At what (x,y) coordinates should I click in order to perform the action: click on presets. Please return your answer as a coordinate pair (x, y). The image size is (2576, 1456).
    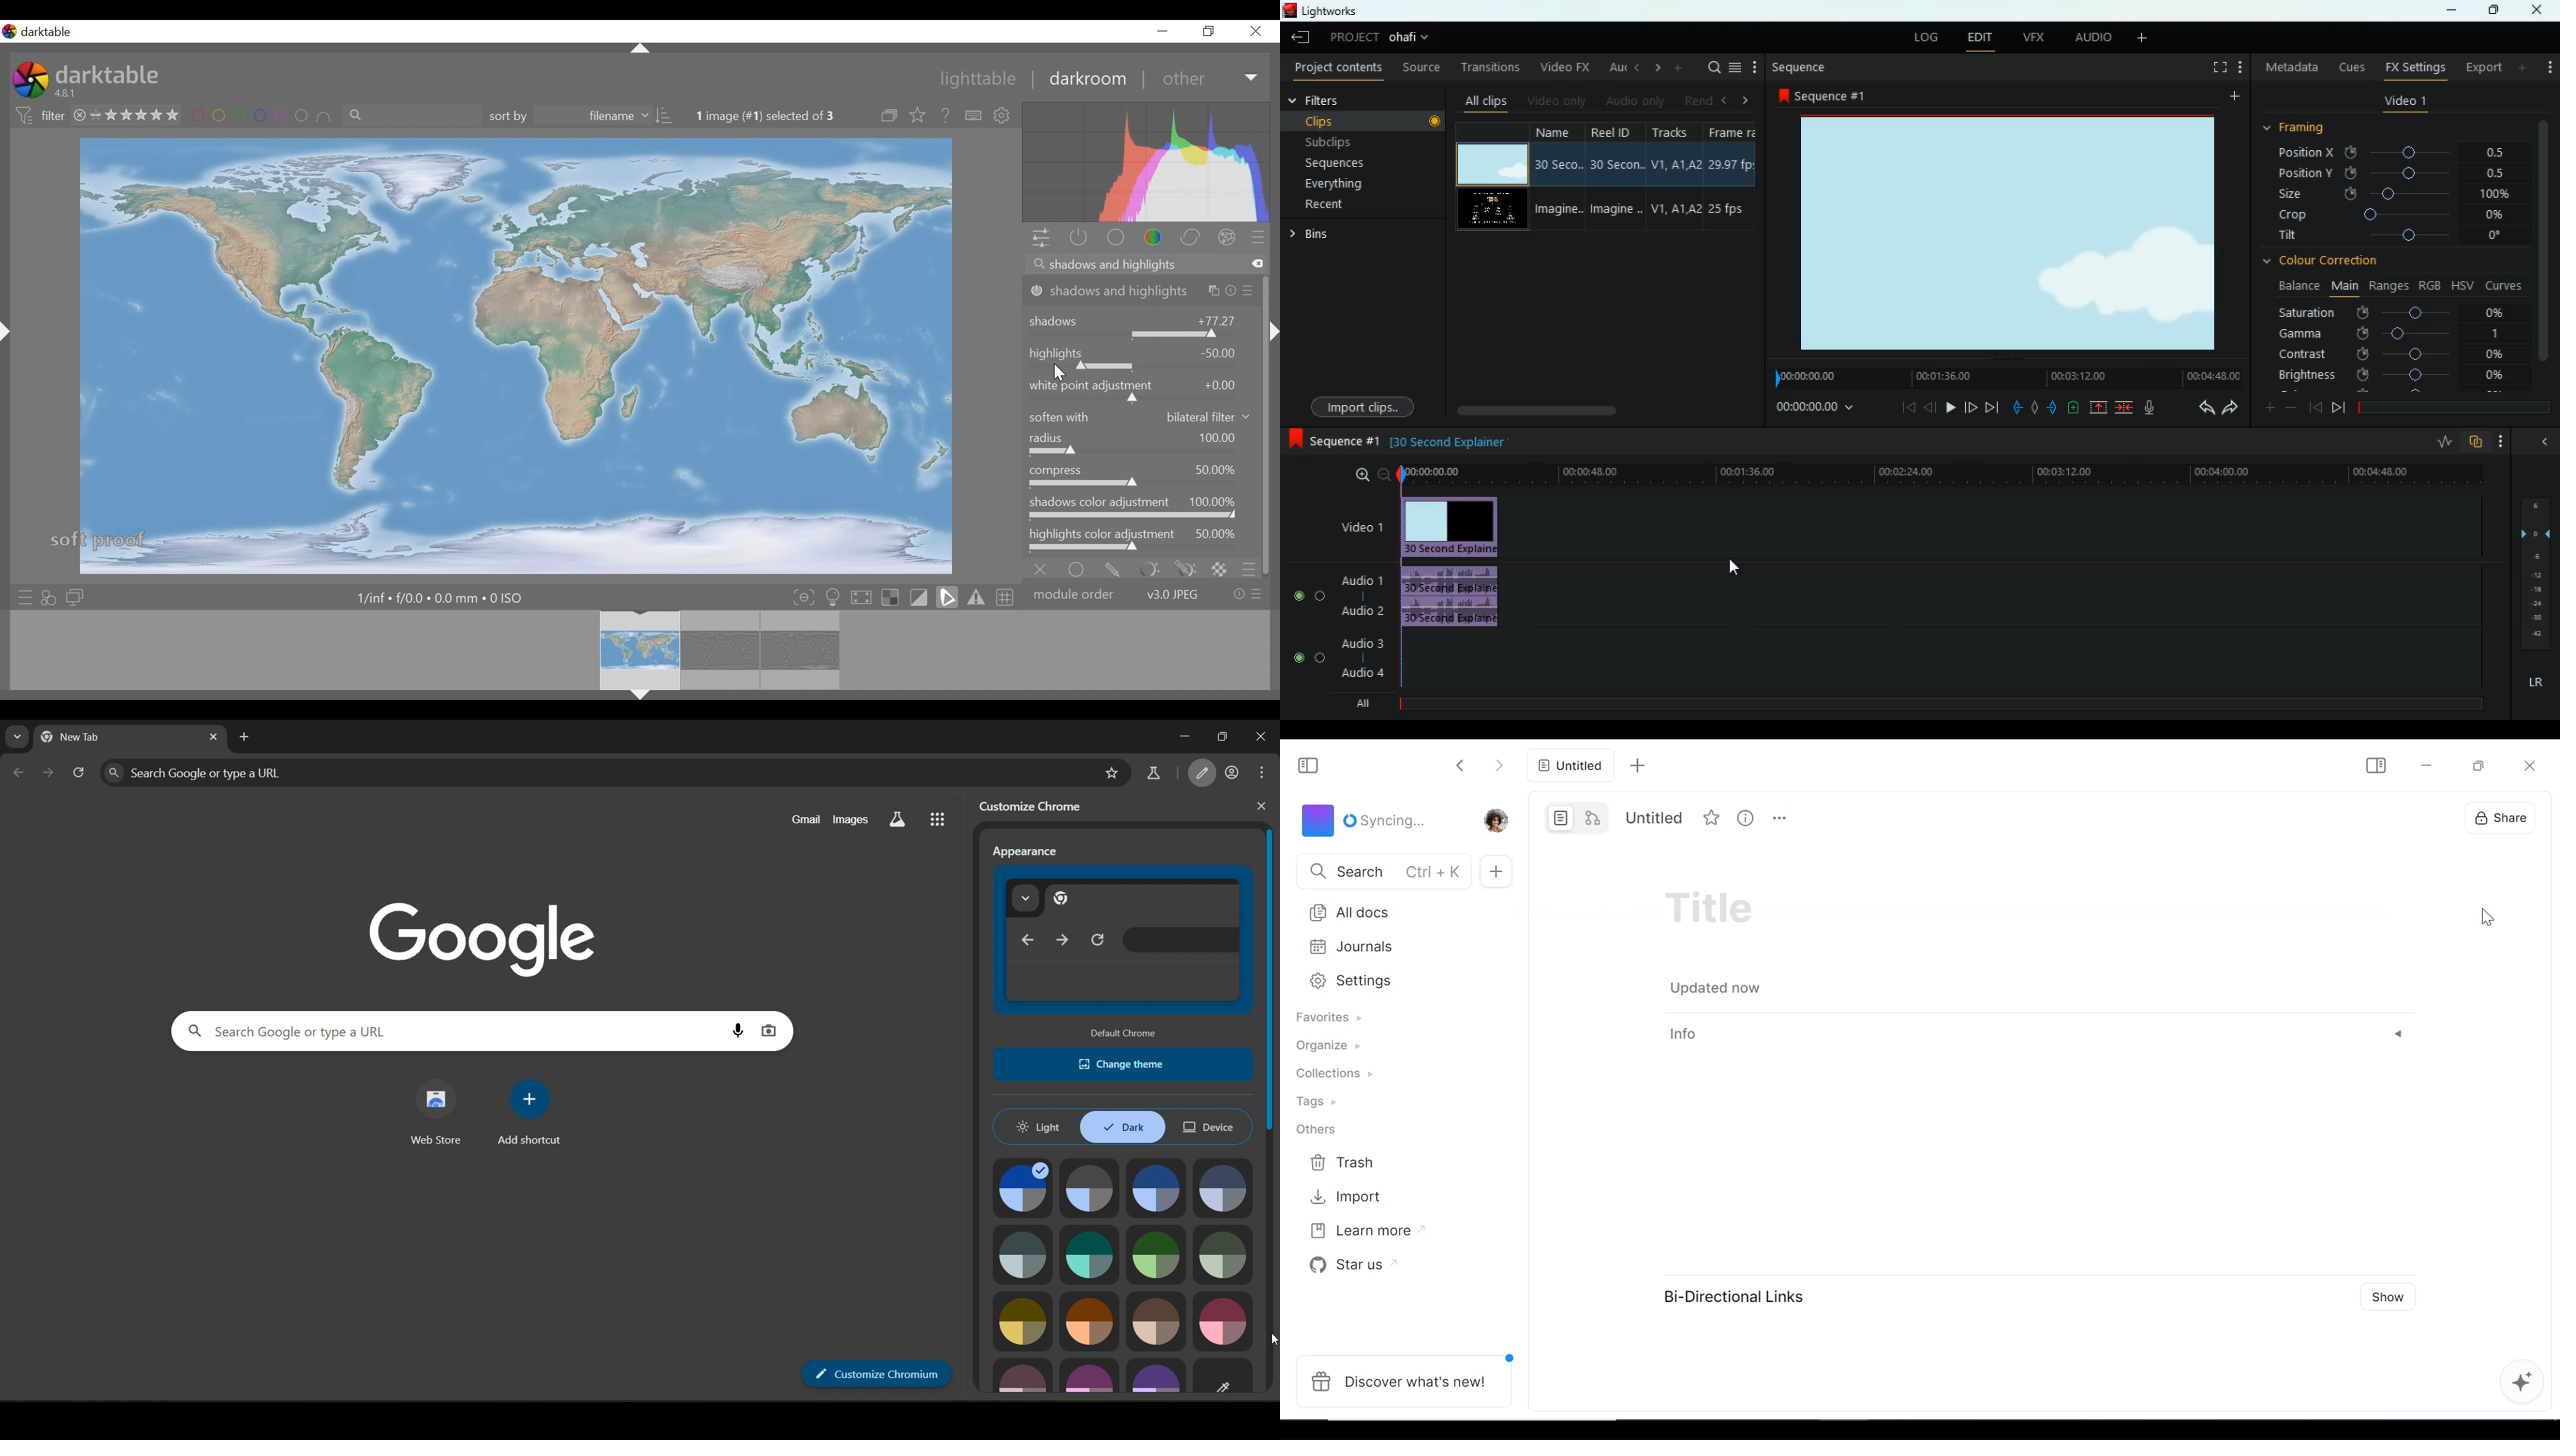
    Looking at the image, I should click on (1262, 237).